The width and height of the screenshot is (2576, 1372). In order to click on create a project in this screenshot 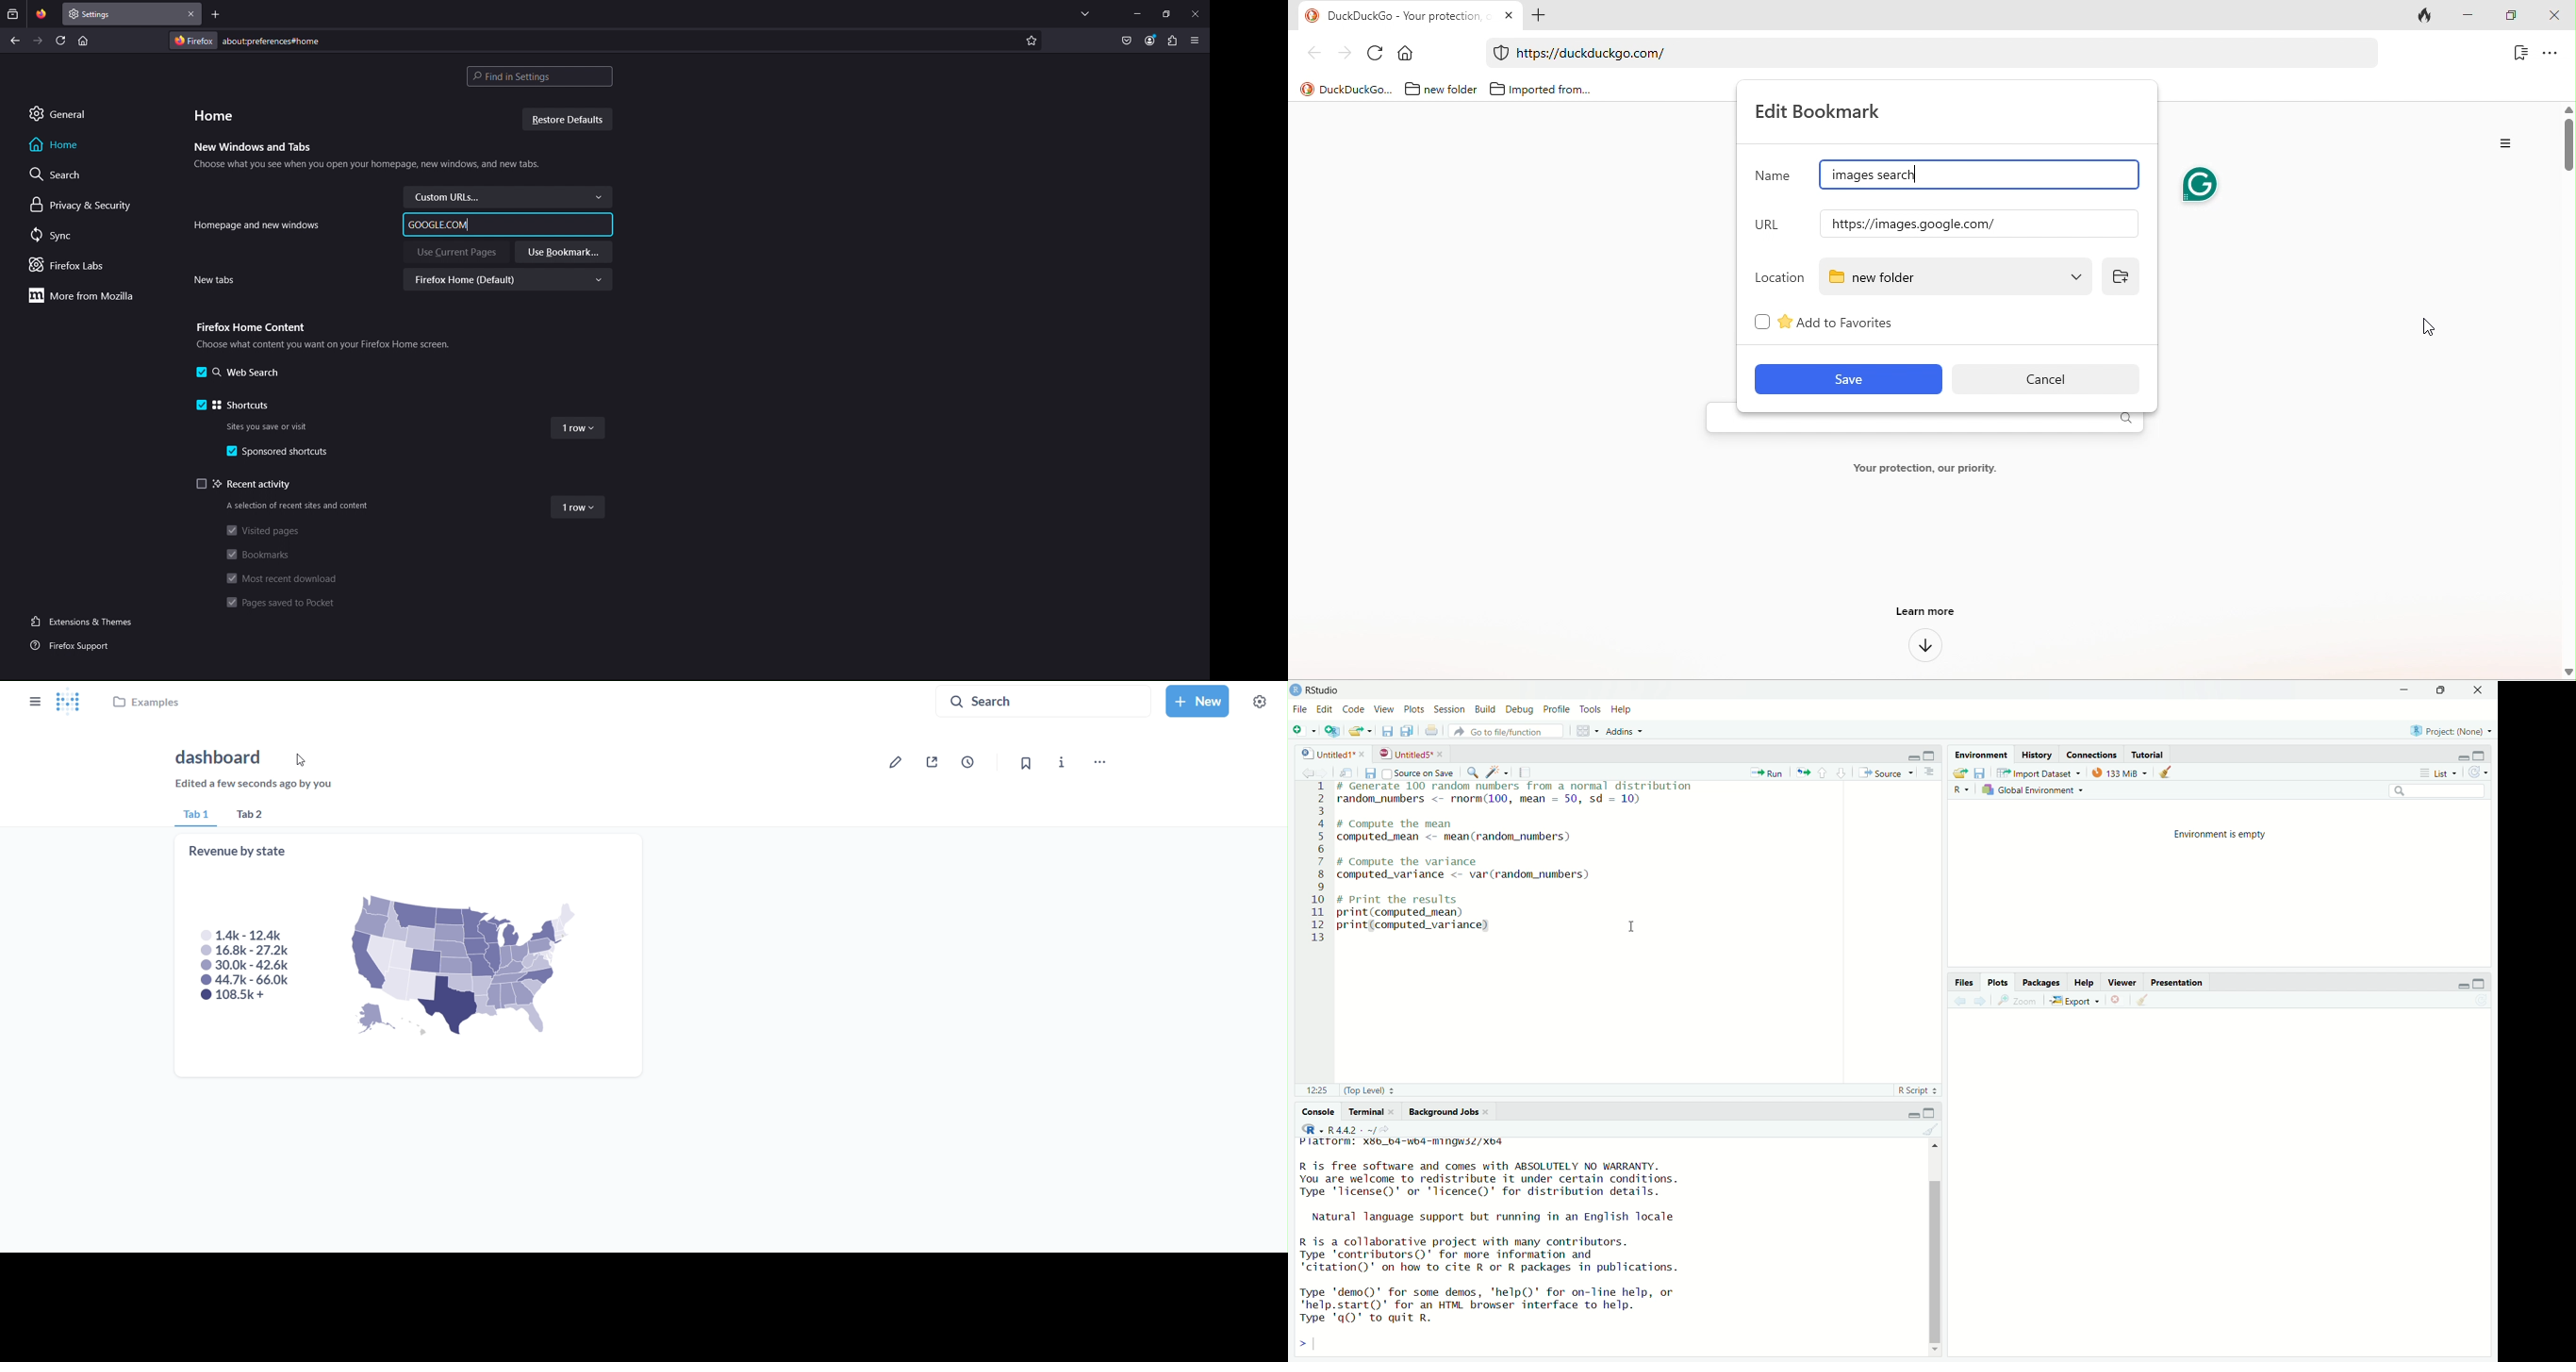, I will do `click(1335, 731)`.